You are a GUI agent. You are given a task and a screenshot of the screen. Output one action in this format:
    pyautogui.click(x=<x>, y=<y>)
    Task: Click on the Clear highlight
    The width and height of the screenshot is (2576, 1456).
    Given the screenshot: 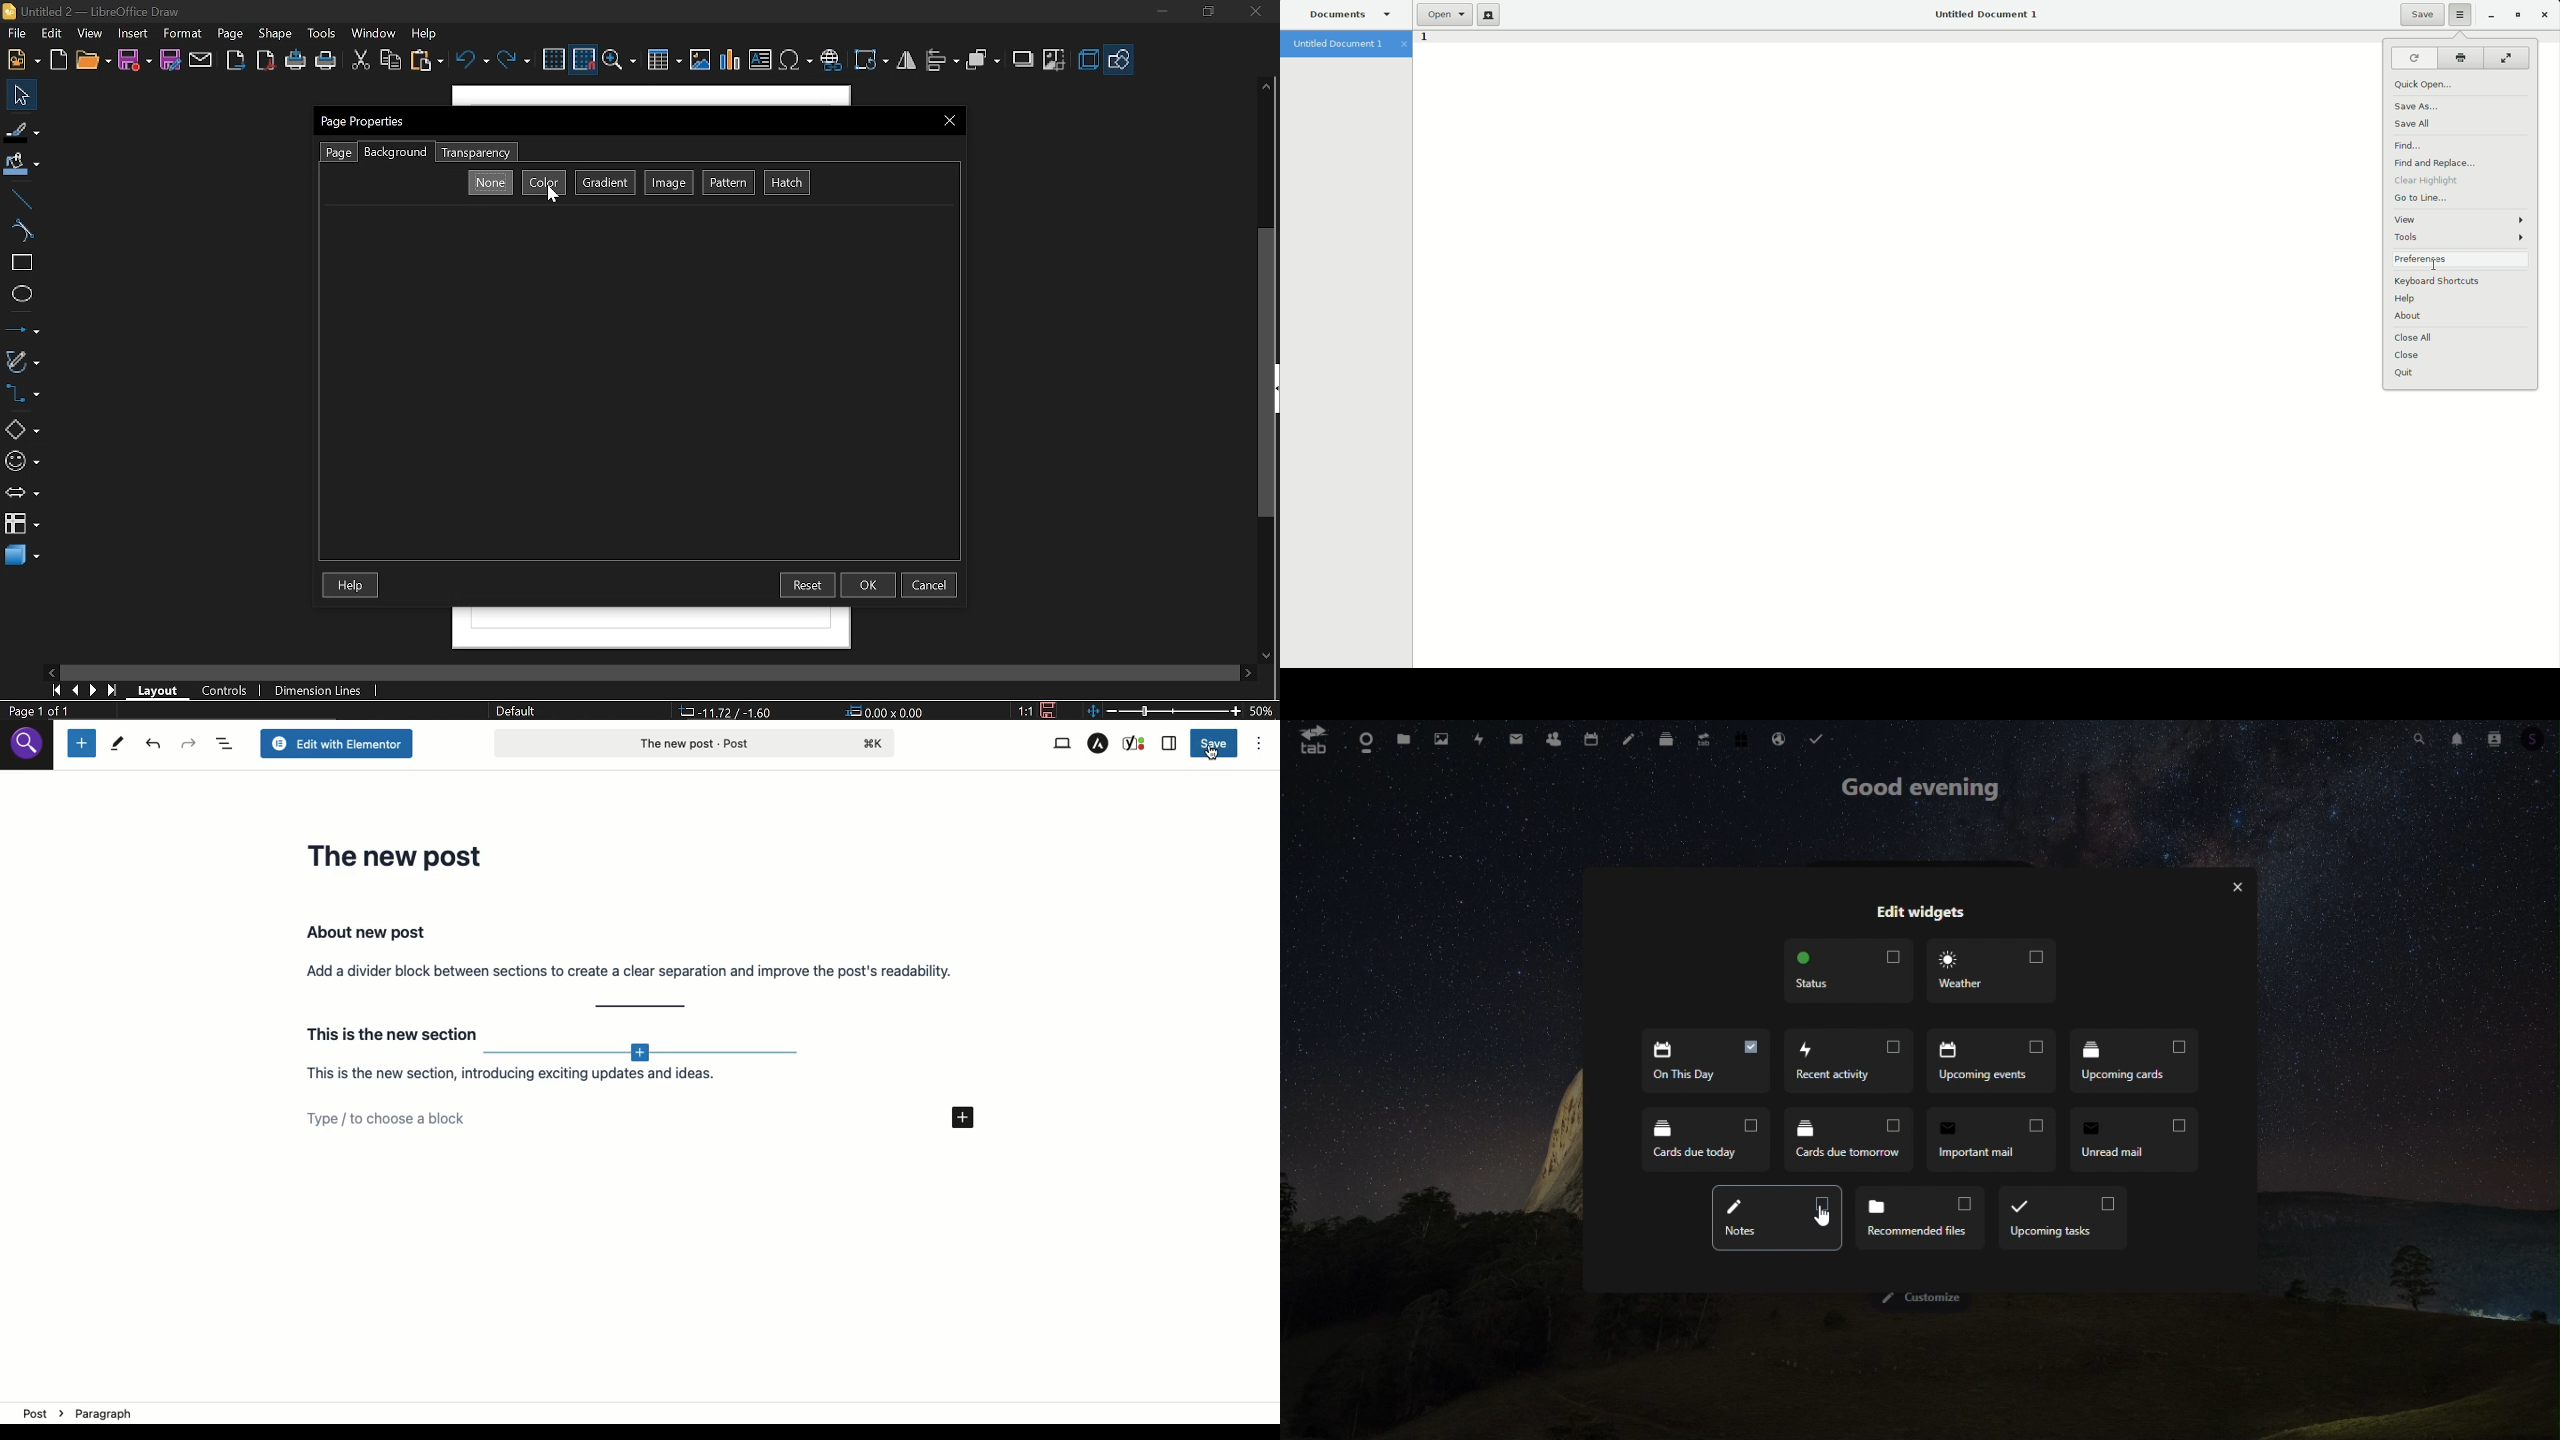 What is the action you would take?
    pyautogui.click(x=2427, y=181)
    